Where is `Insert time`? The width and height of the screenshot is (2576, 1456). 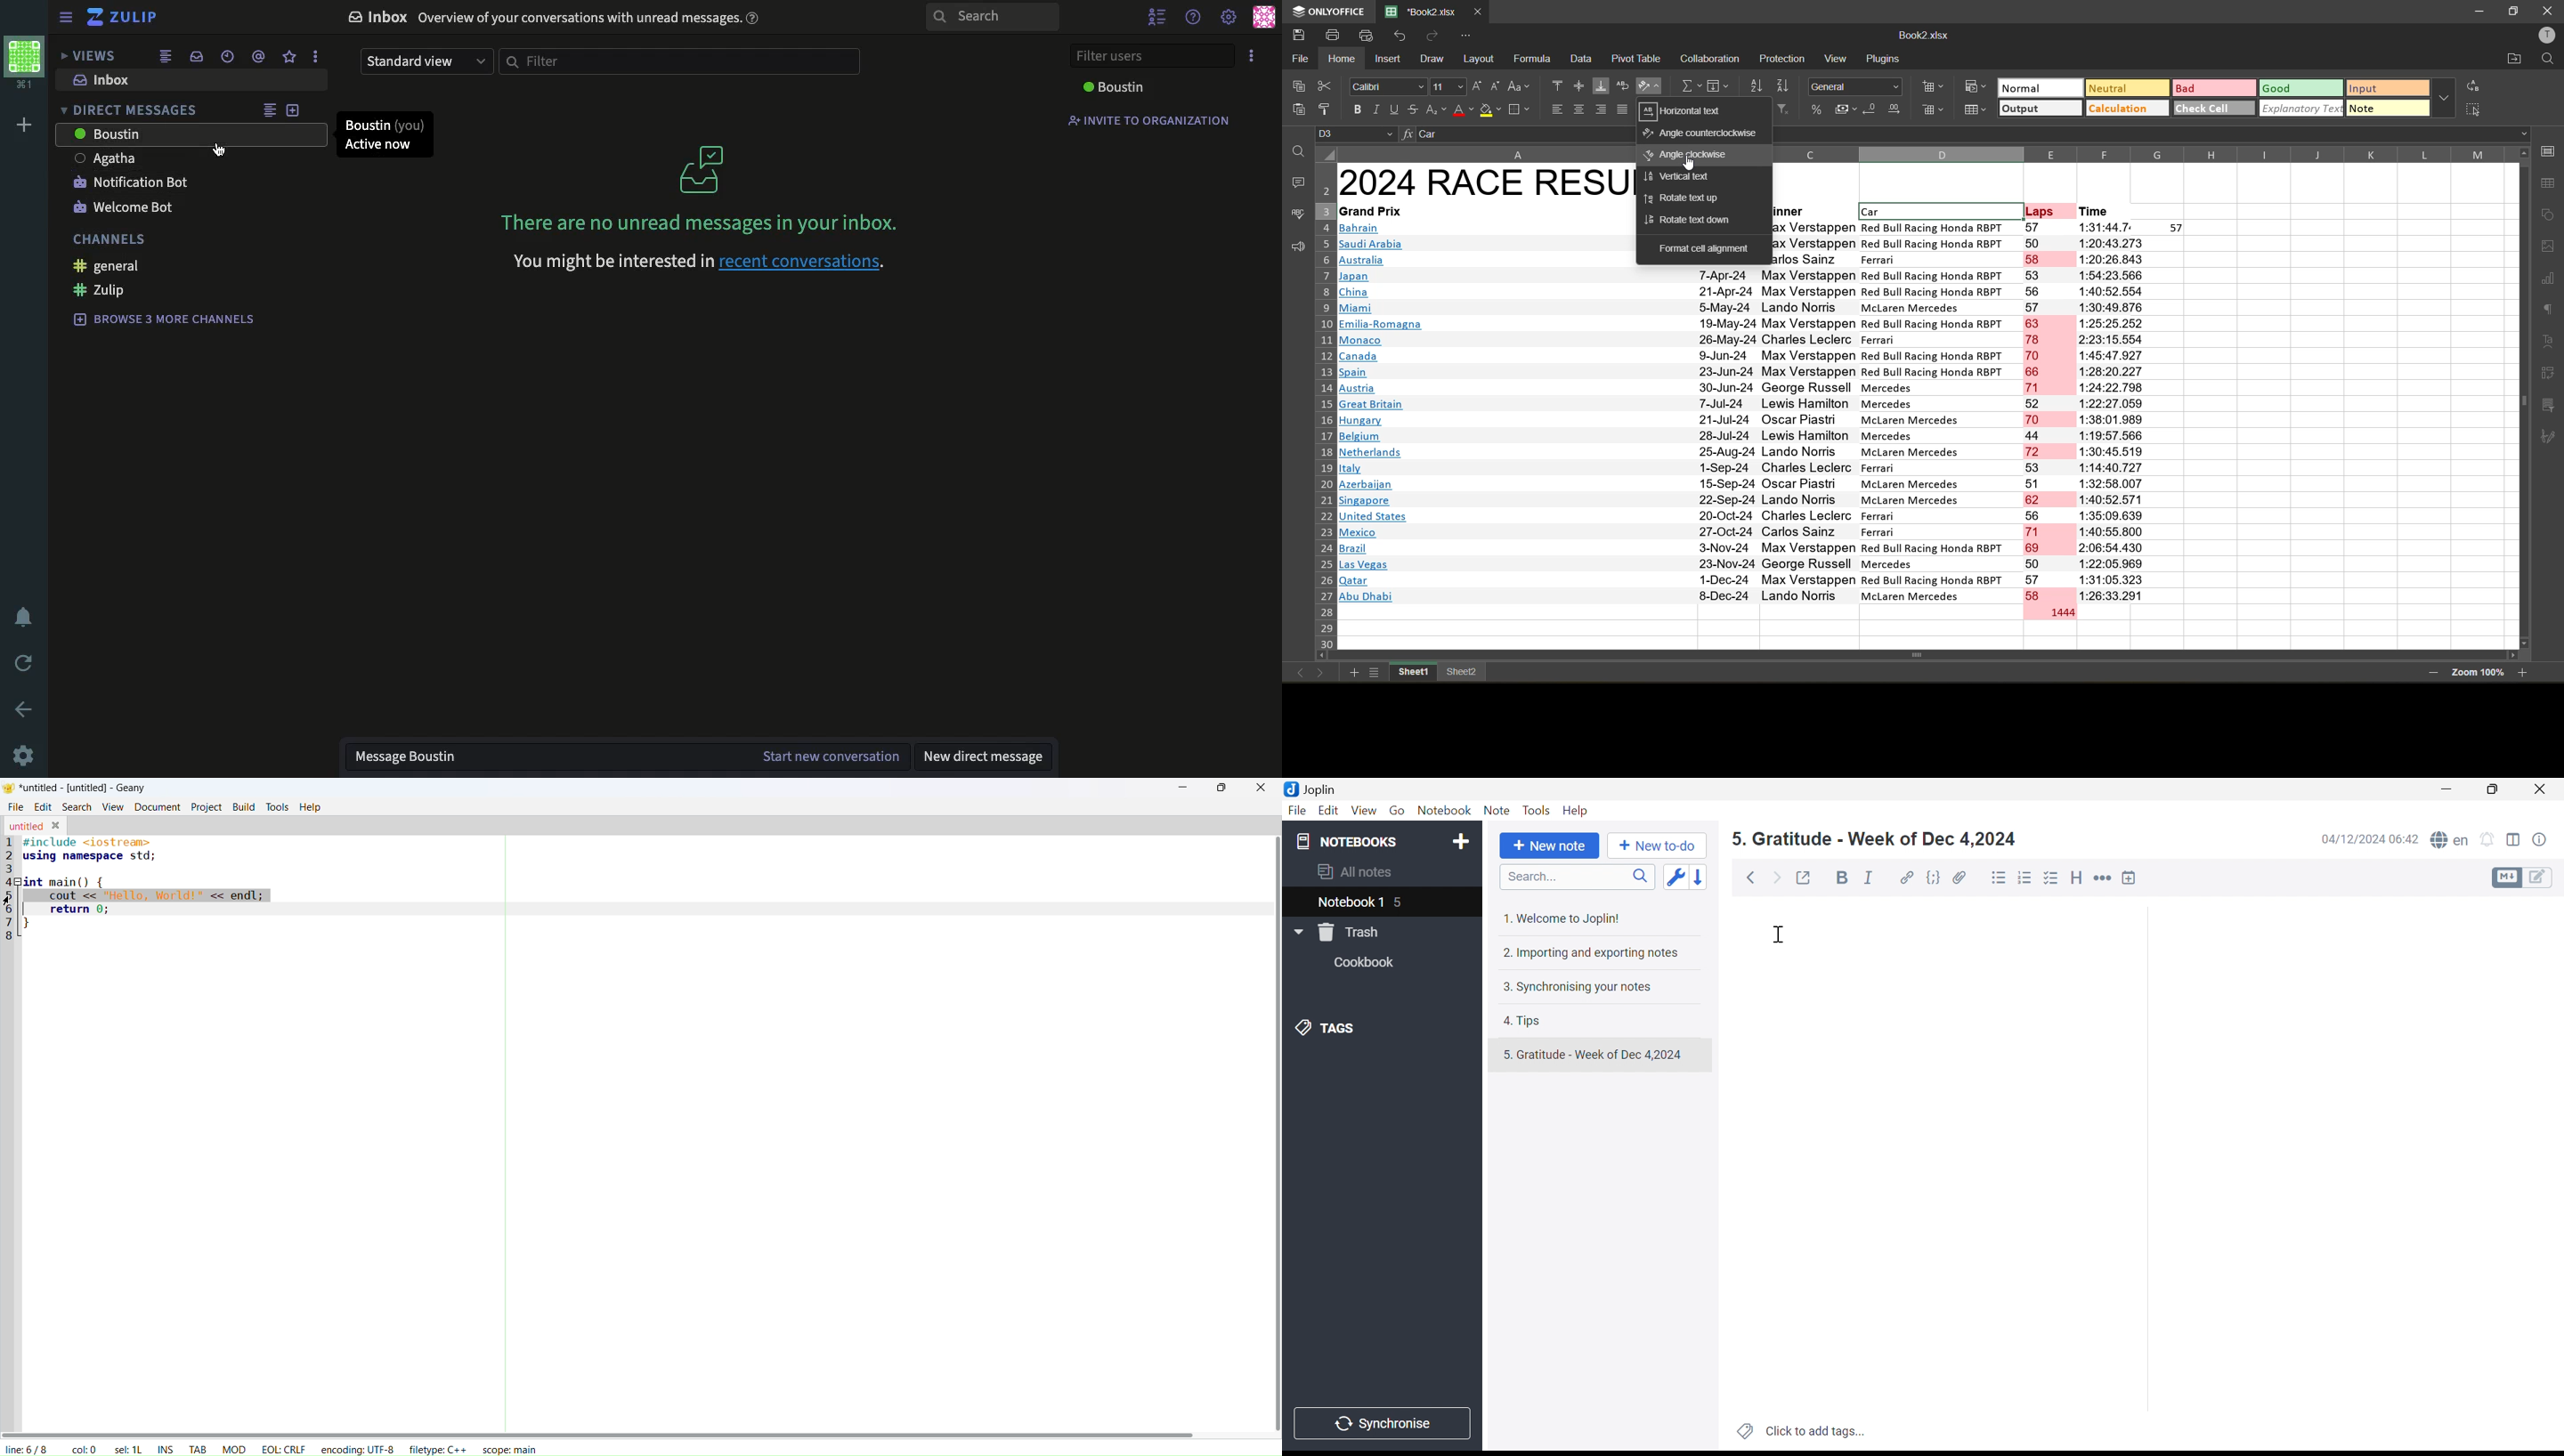 Insert time is located at coordinates (2133, 877).